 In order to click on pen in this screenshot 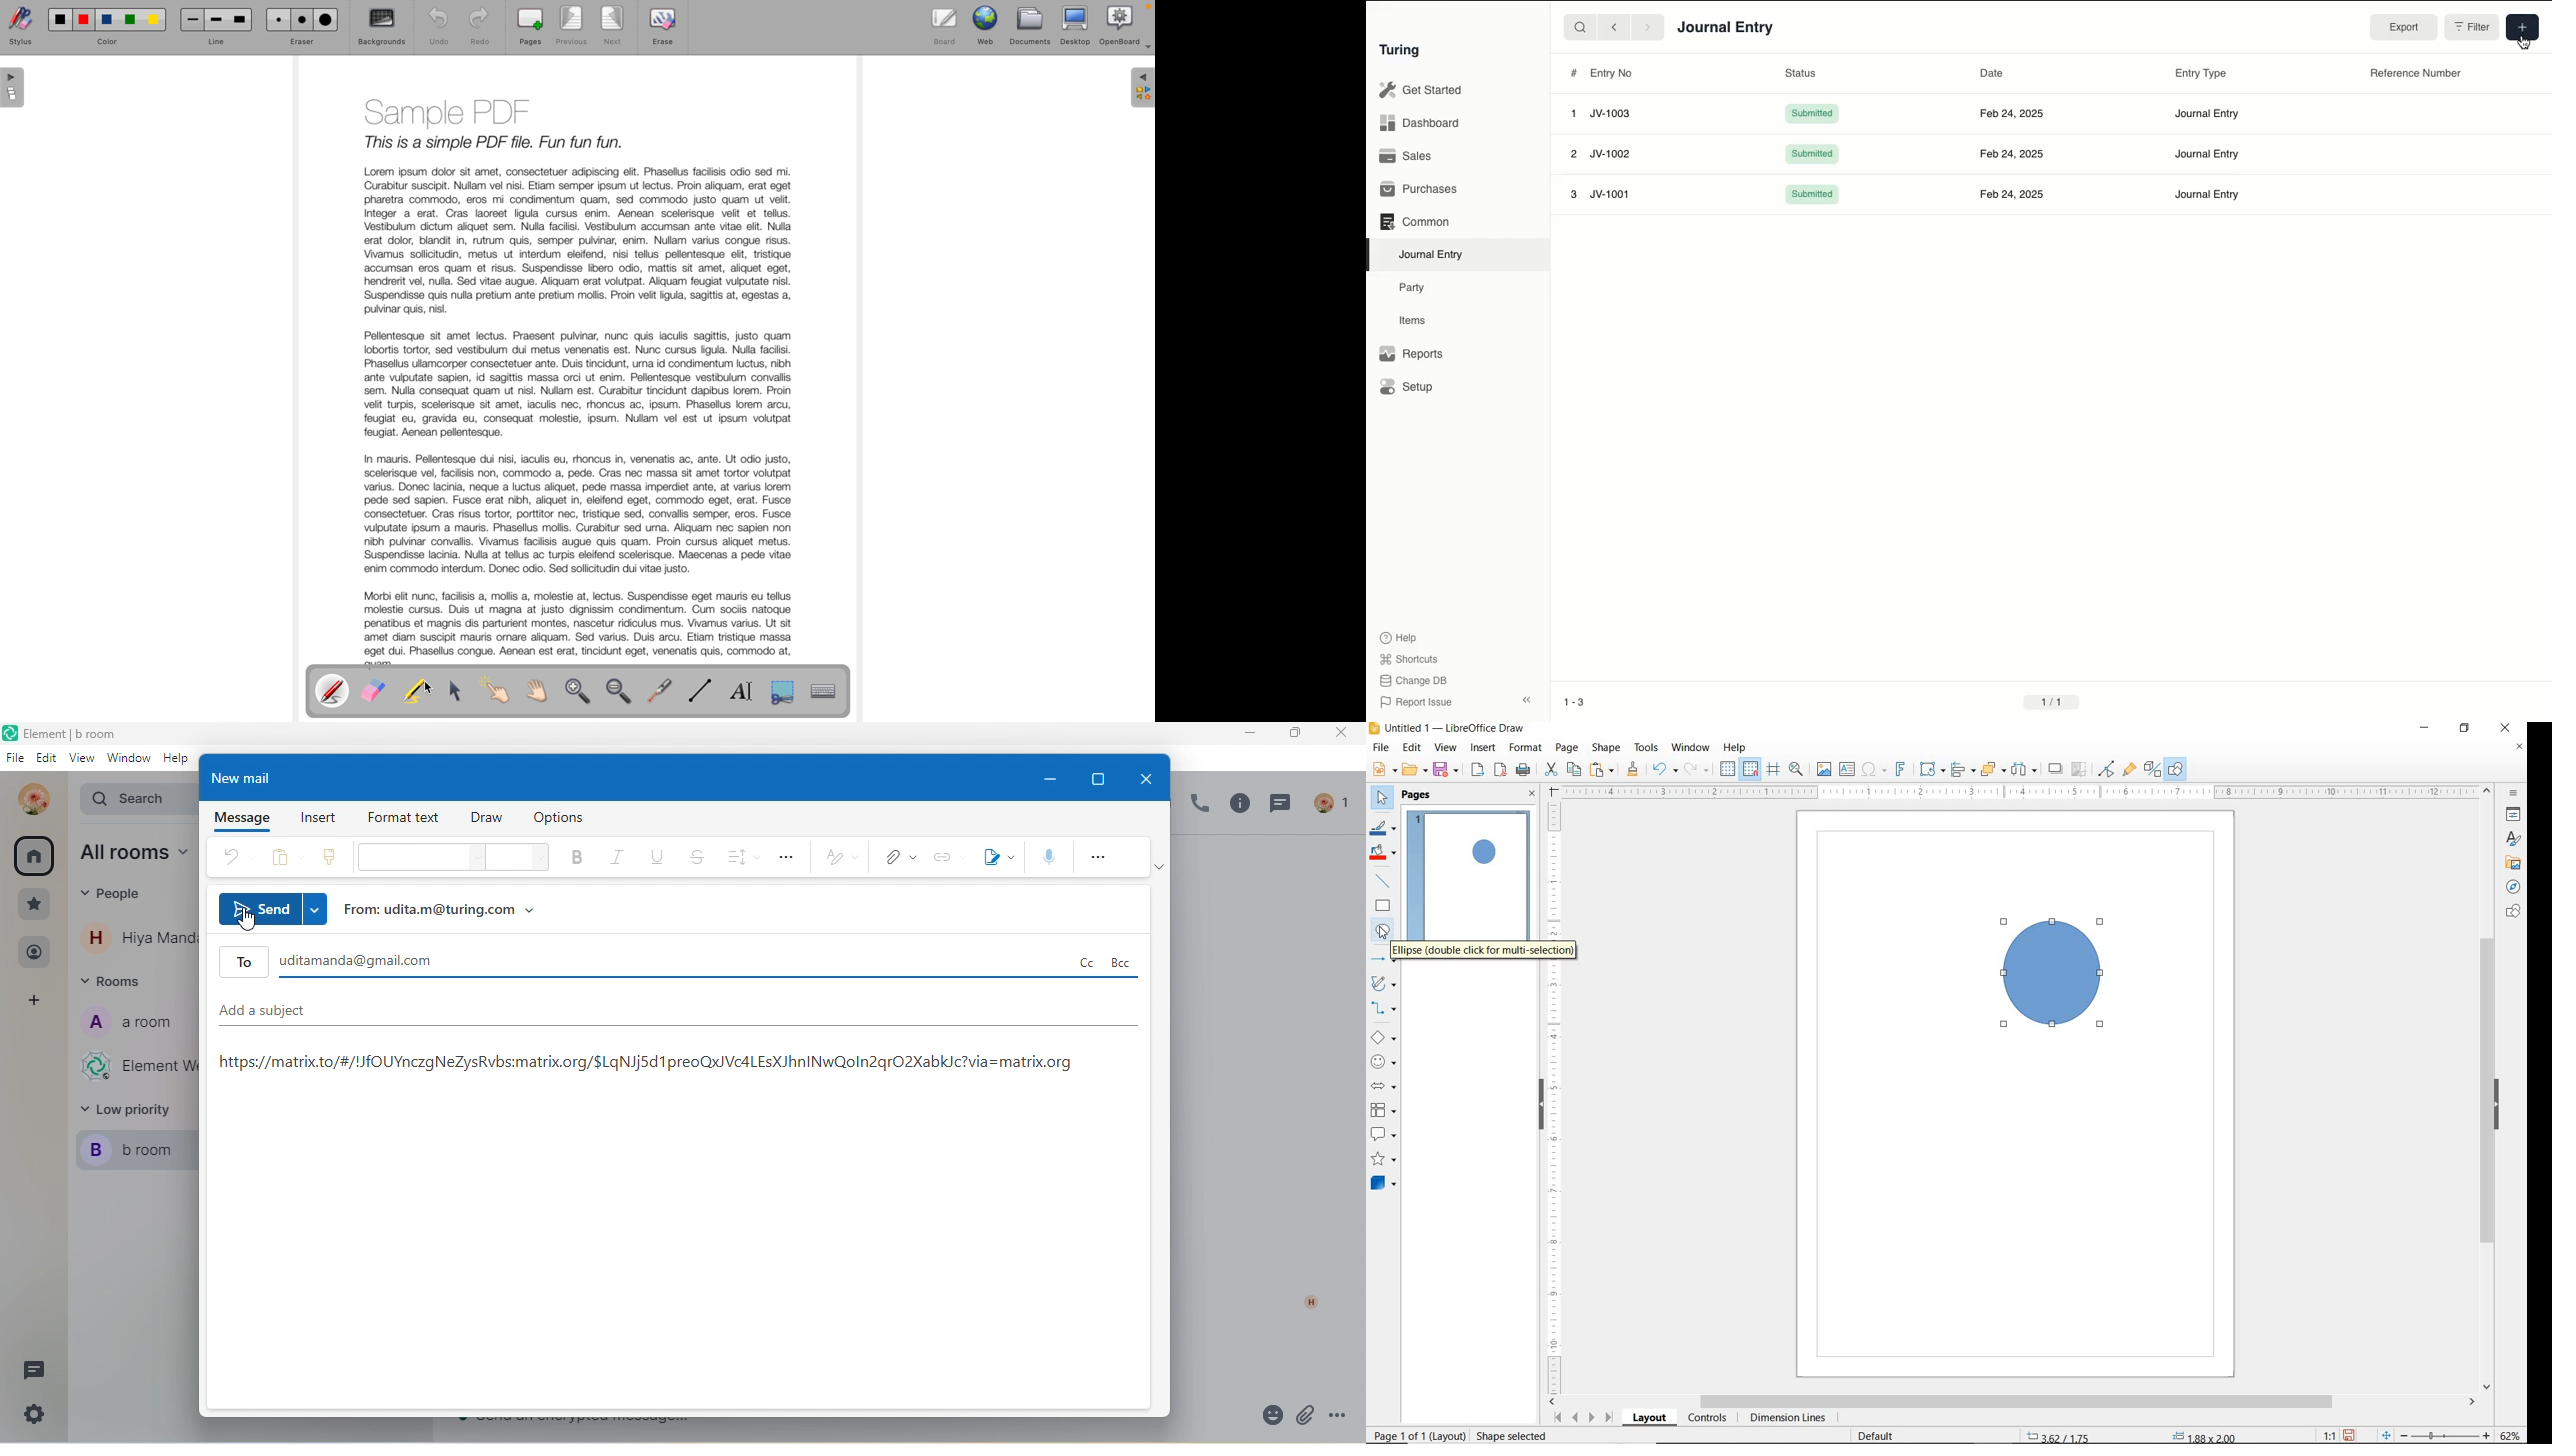, I will do `click(333, 691)`.